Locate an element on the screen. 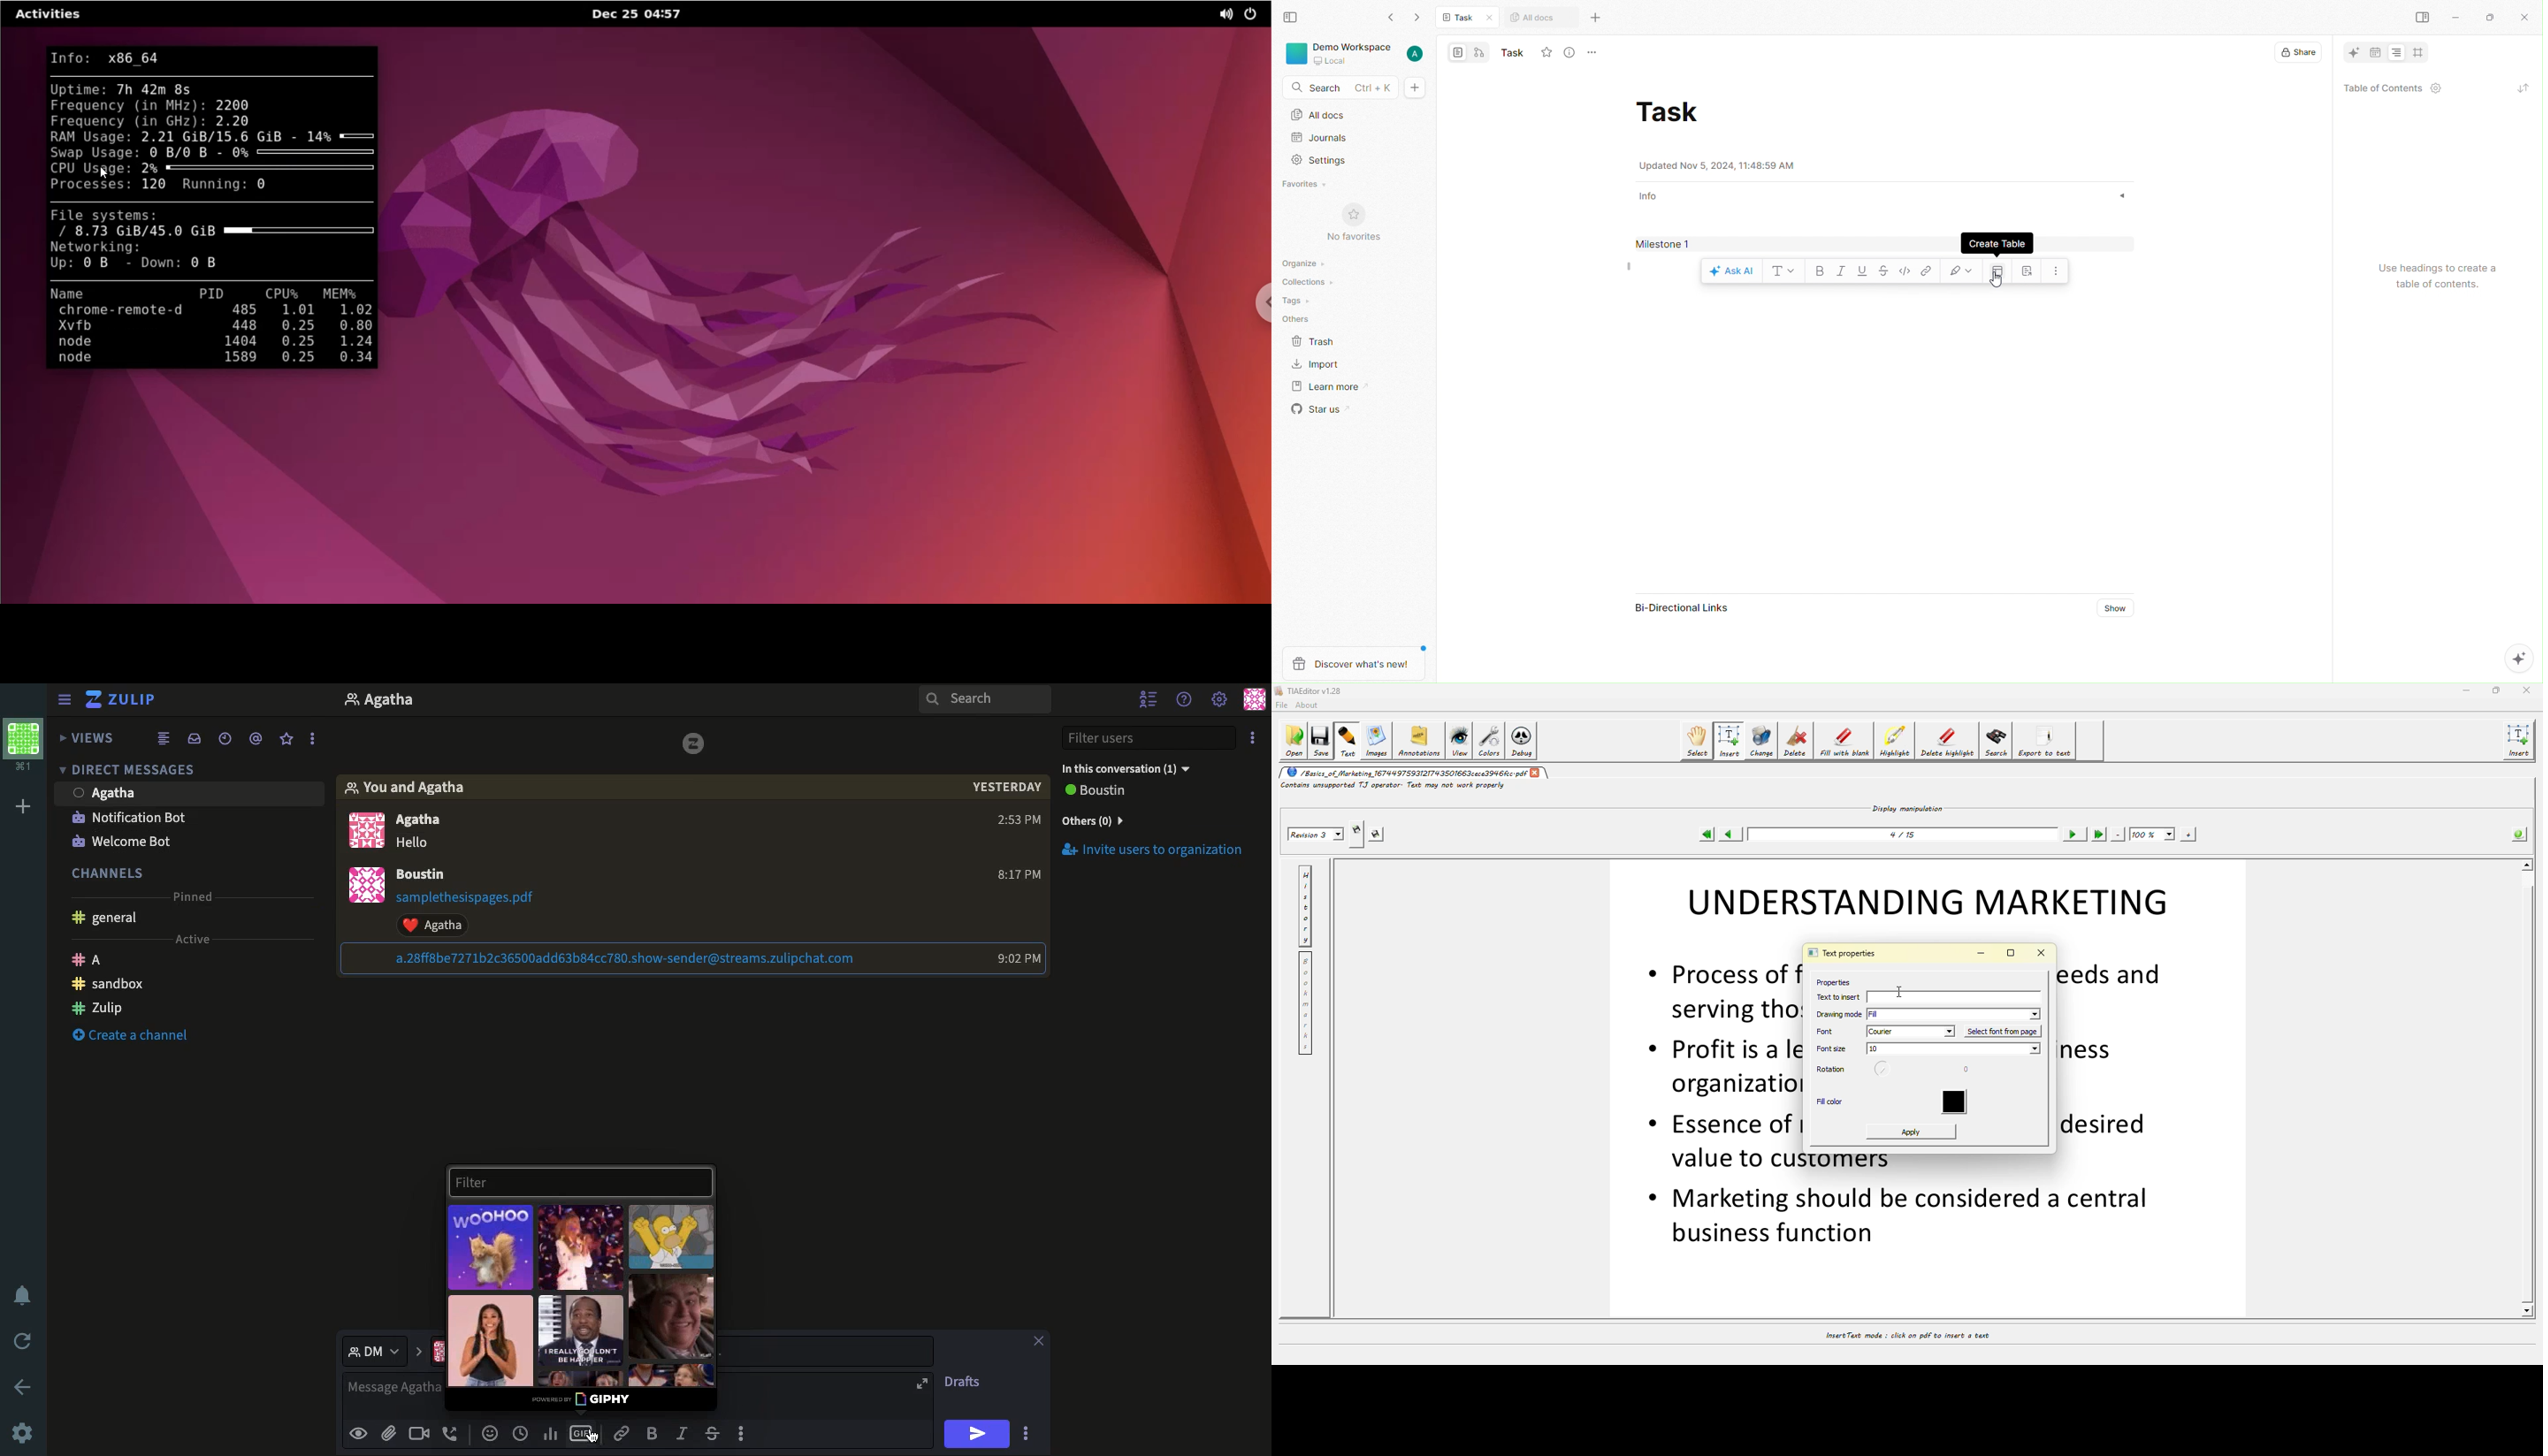 Image resolution: width=2548 pixels, height=1456 pixels. Fav is located at coordinates (1546, 52).